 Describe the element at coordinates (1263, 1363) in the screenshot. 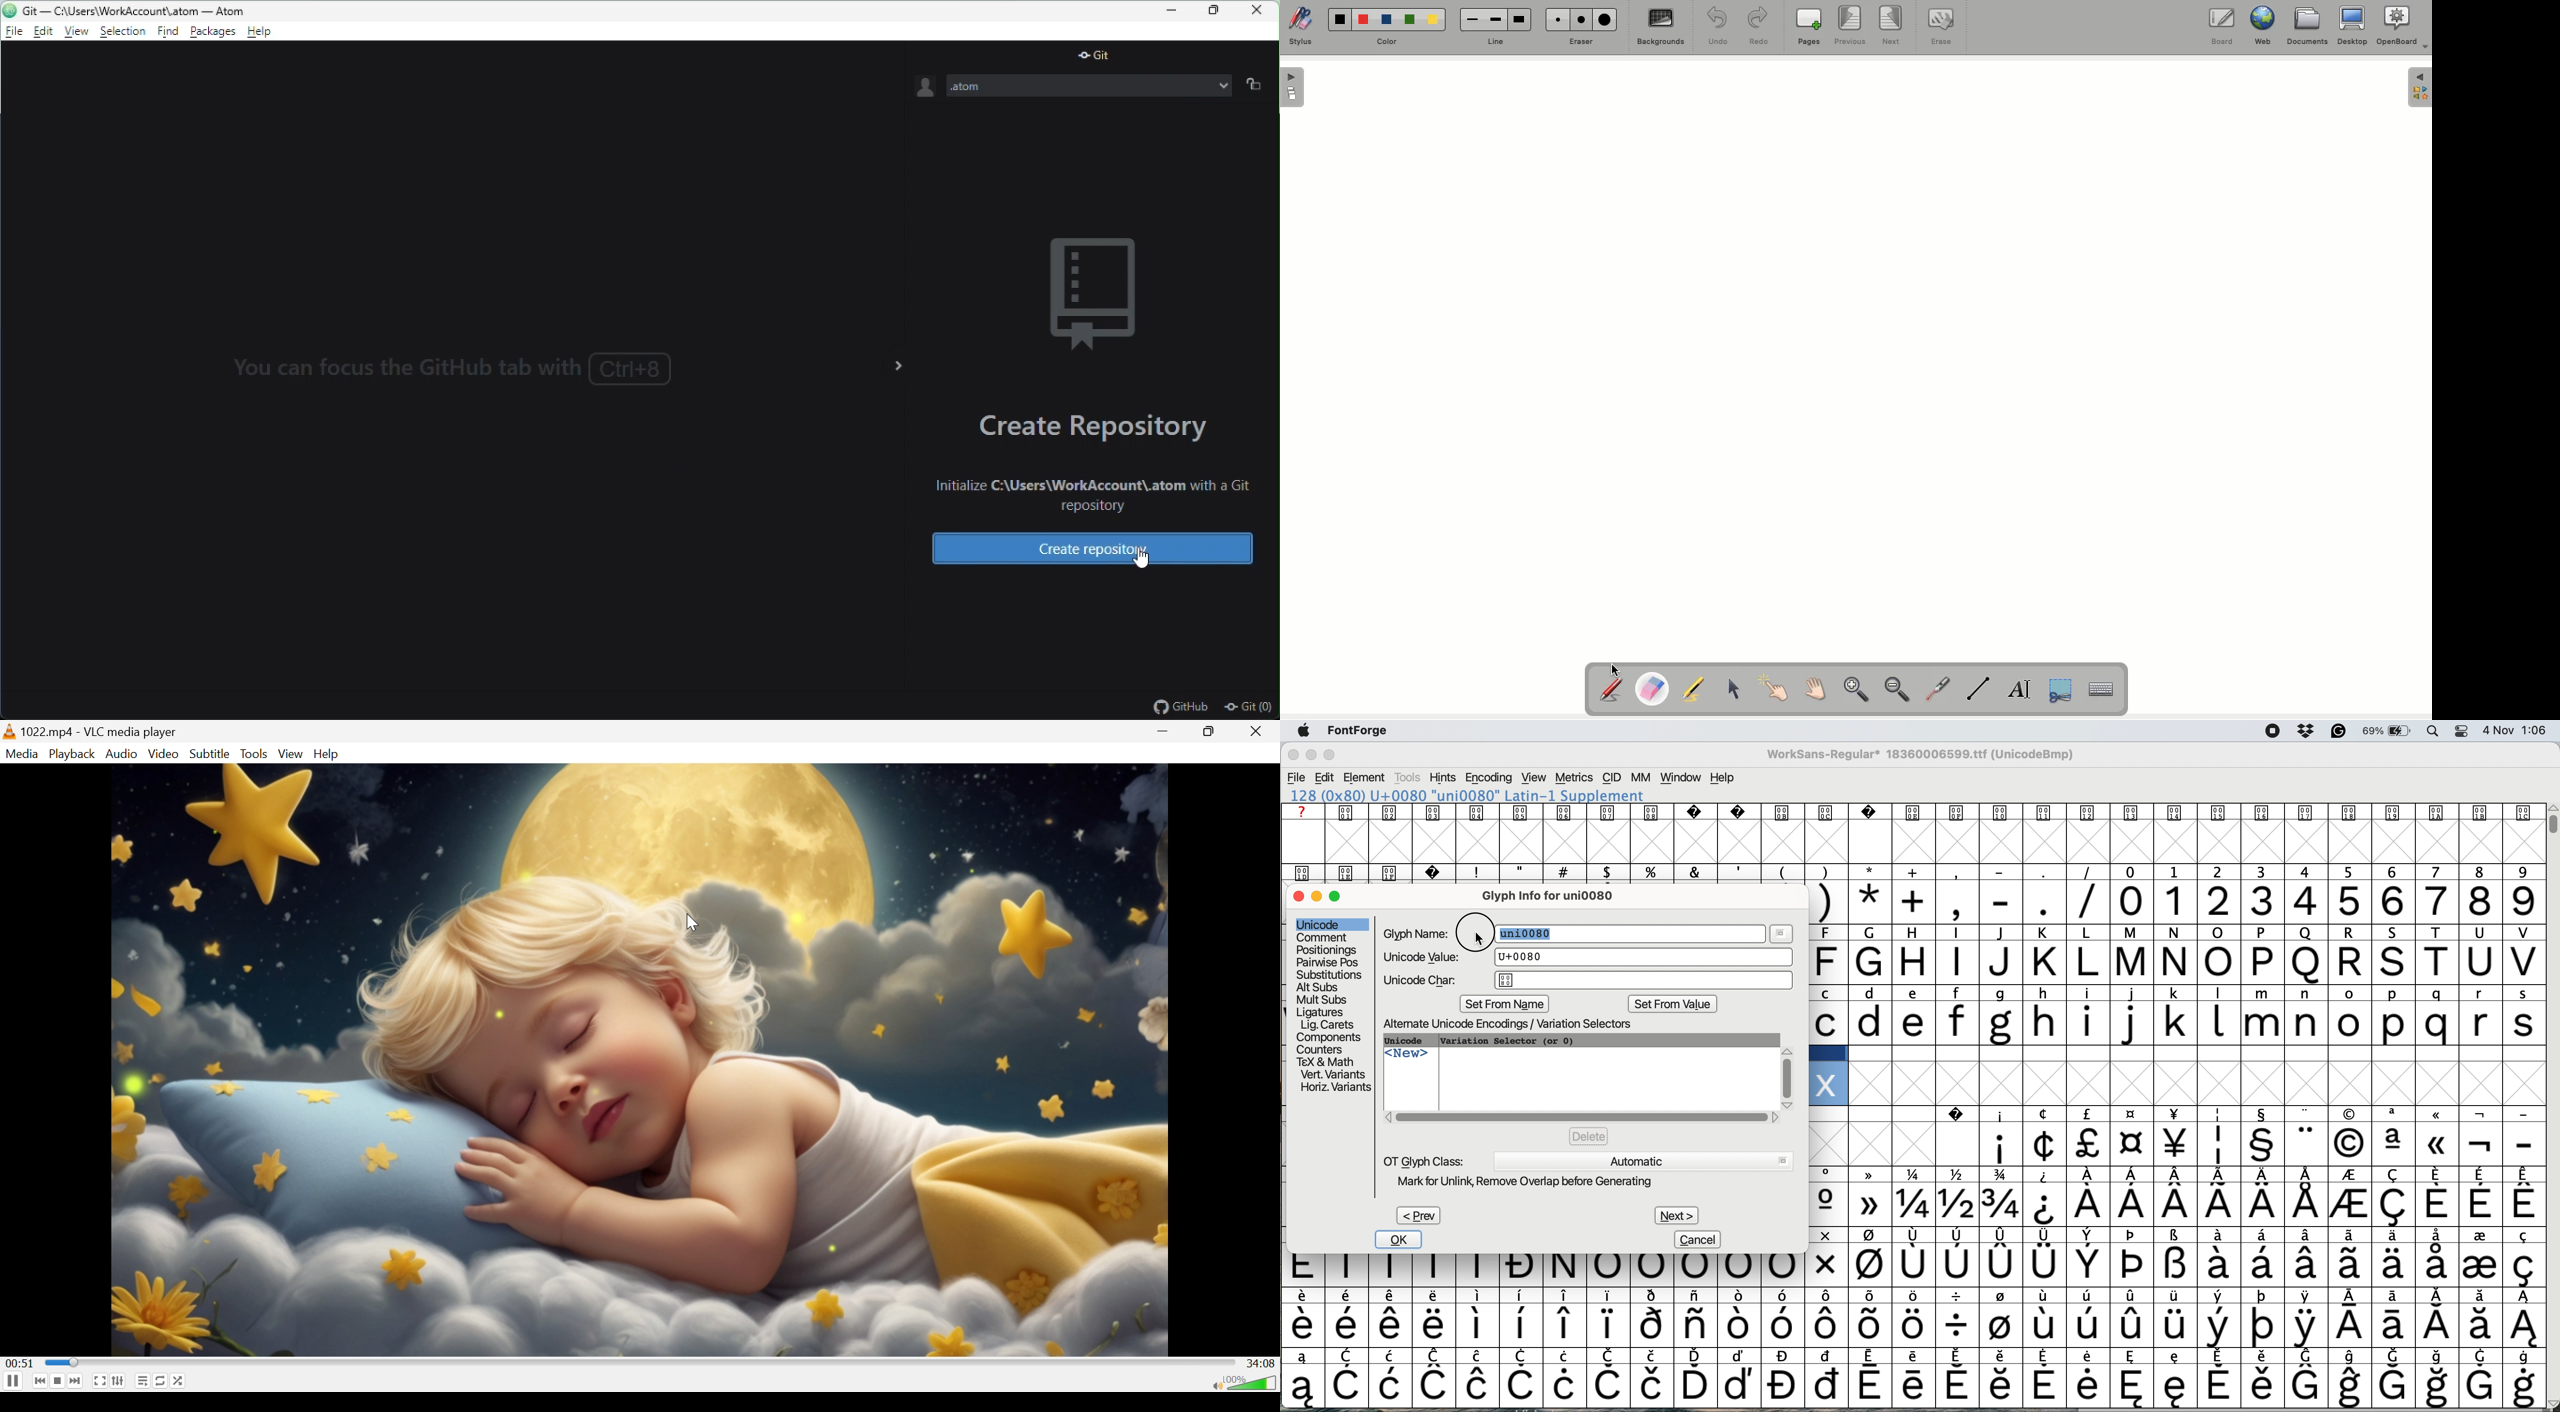

I see `34:08` at that location.